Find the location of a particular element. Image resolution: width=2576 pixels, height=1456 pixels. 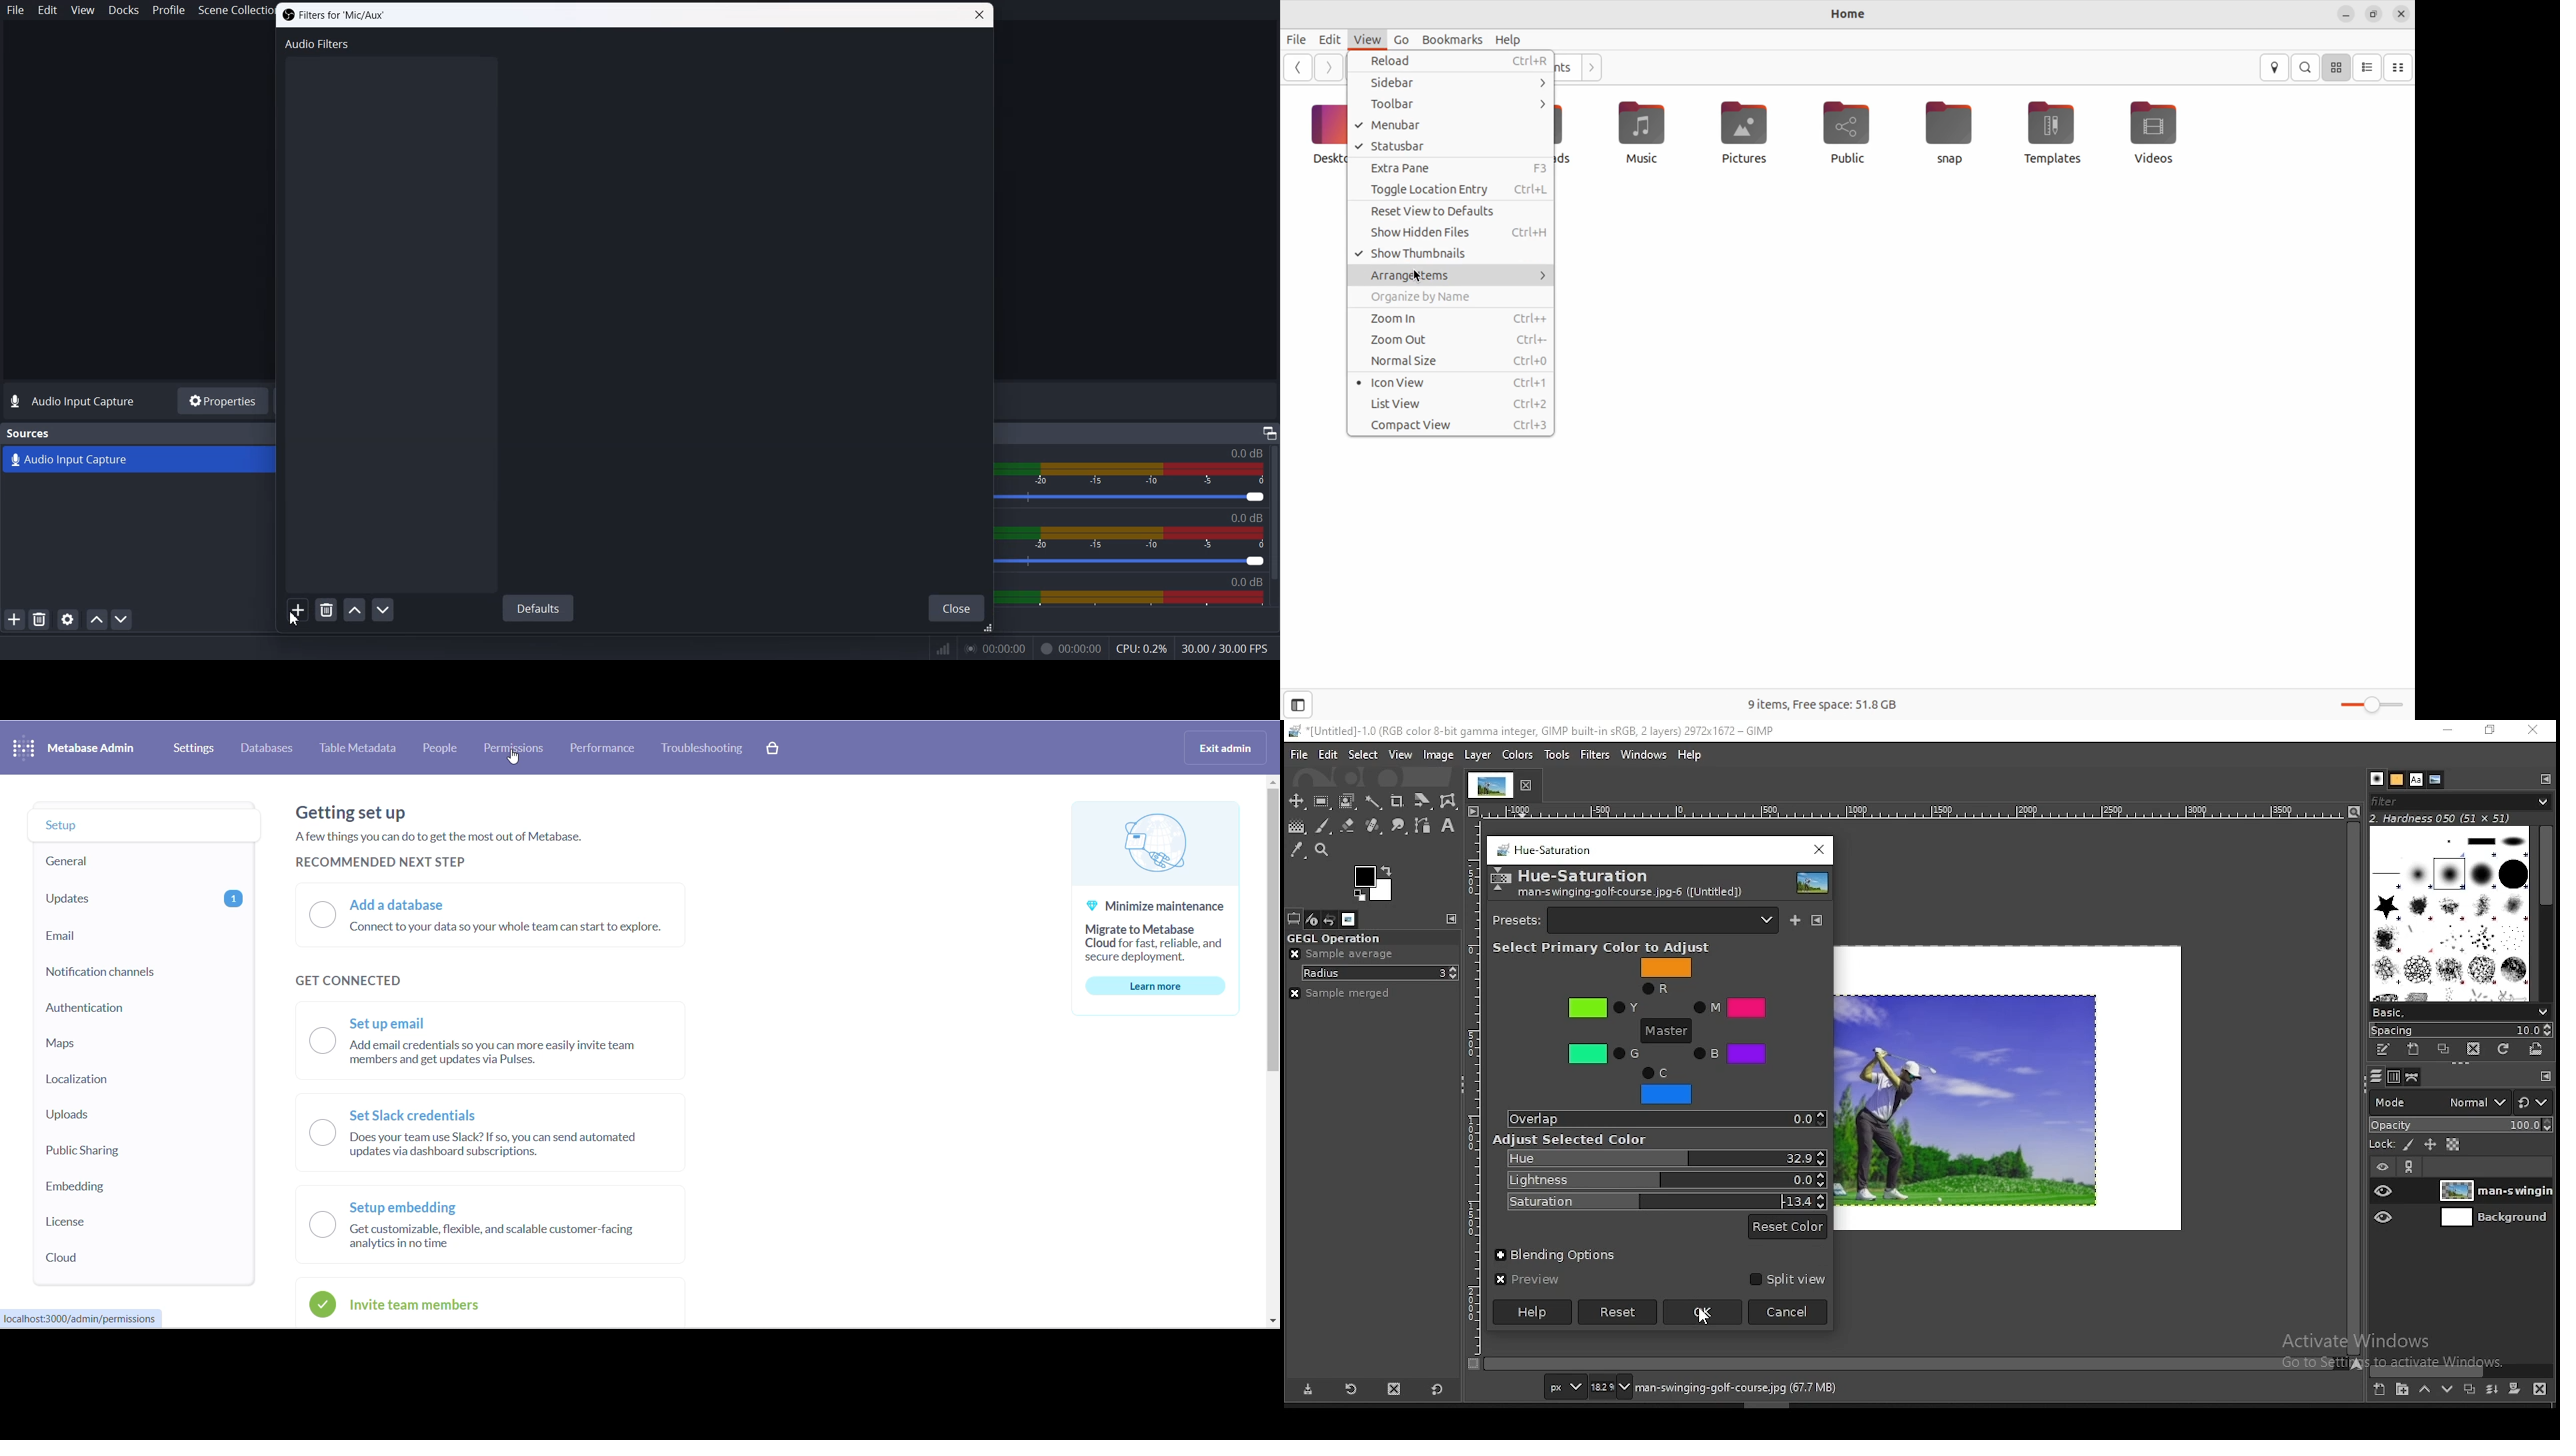

Default is located at coordinates (537, 607).